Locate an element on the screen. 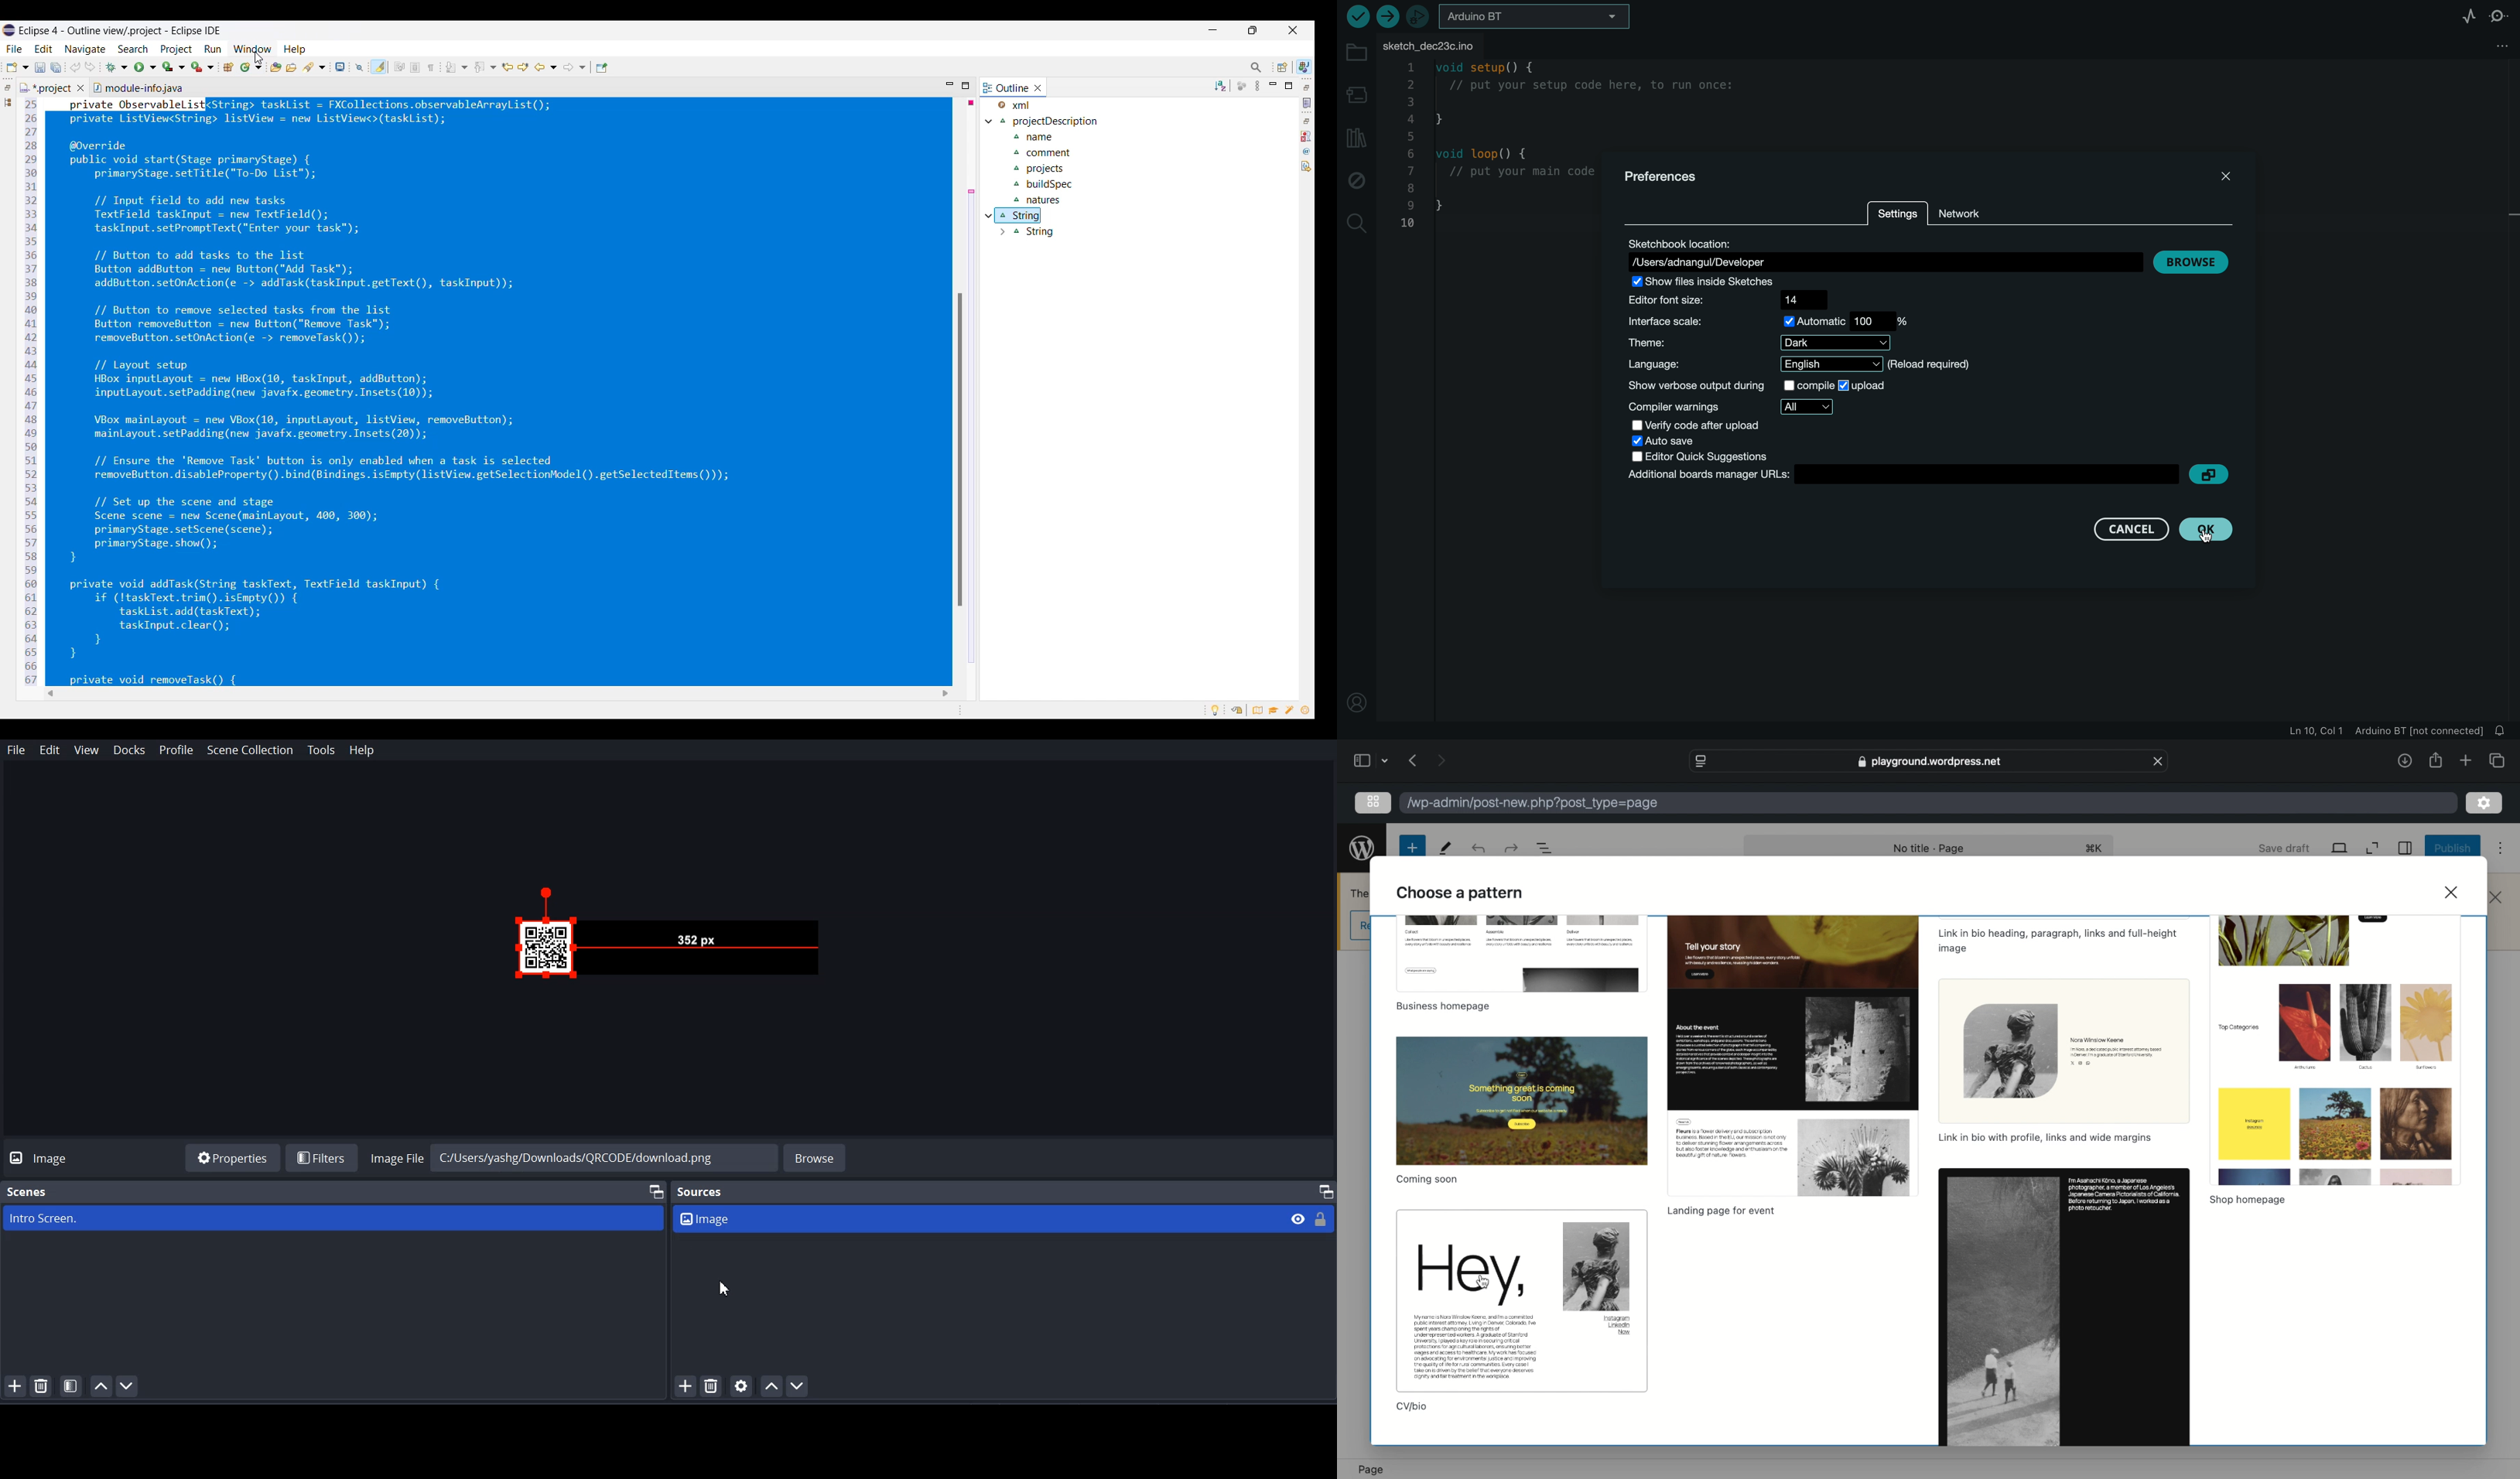 Image resolution: width=2520 pixels, height=1484 pixels. choose a pattern is located at coordinates (1461, 892).